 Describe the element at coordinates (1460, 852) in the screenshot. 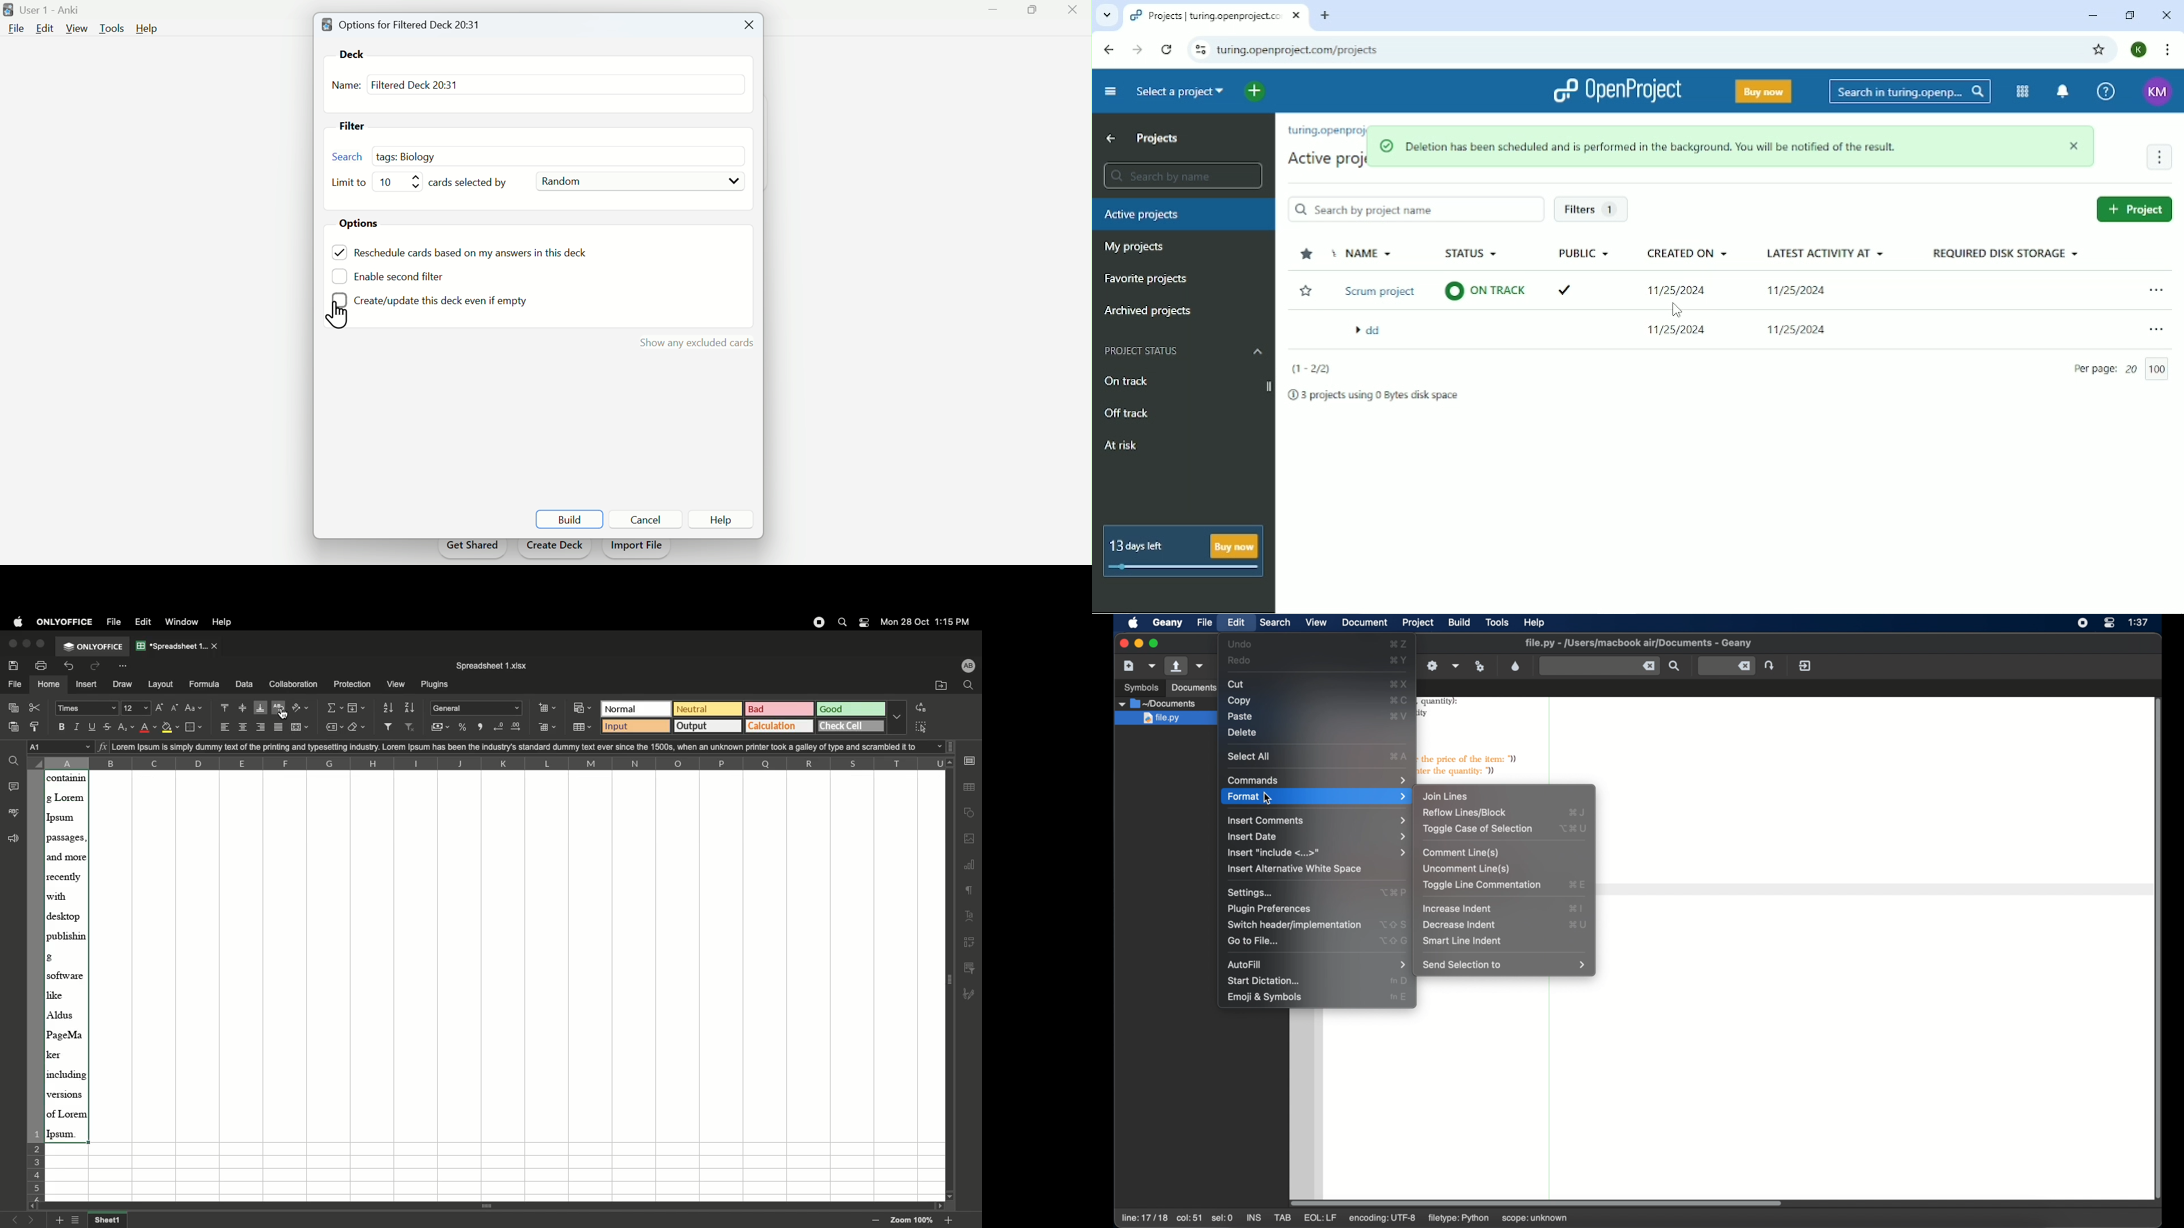

I see `comment lines` at that location.